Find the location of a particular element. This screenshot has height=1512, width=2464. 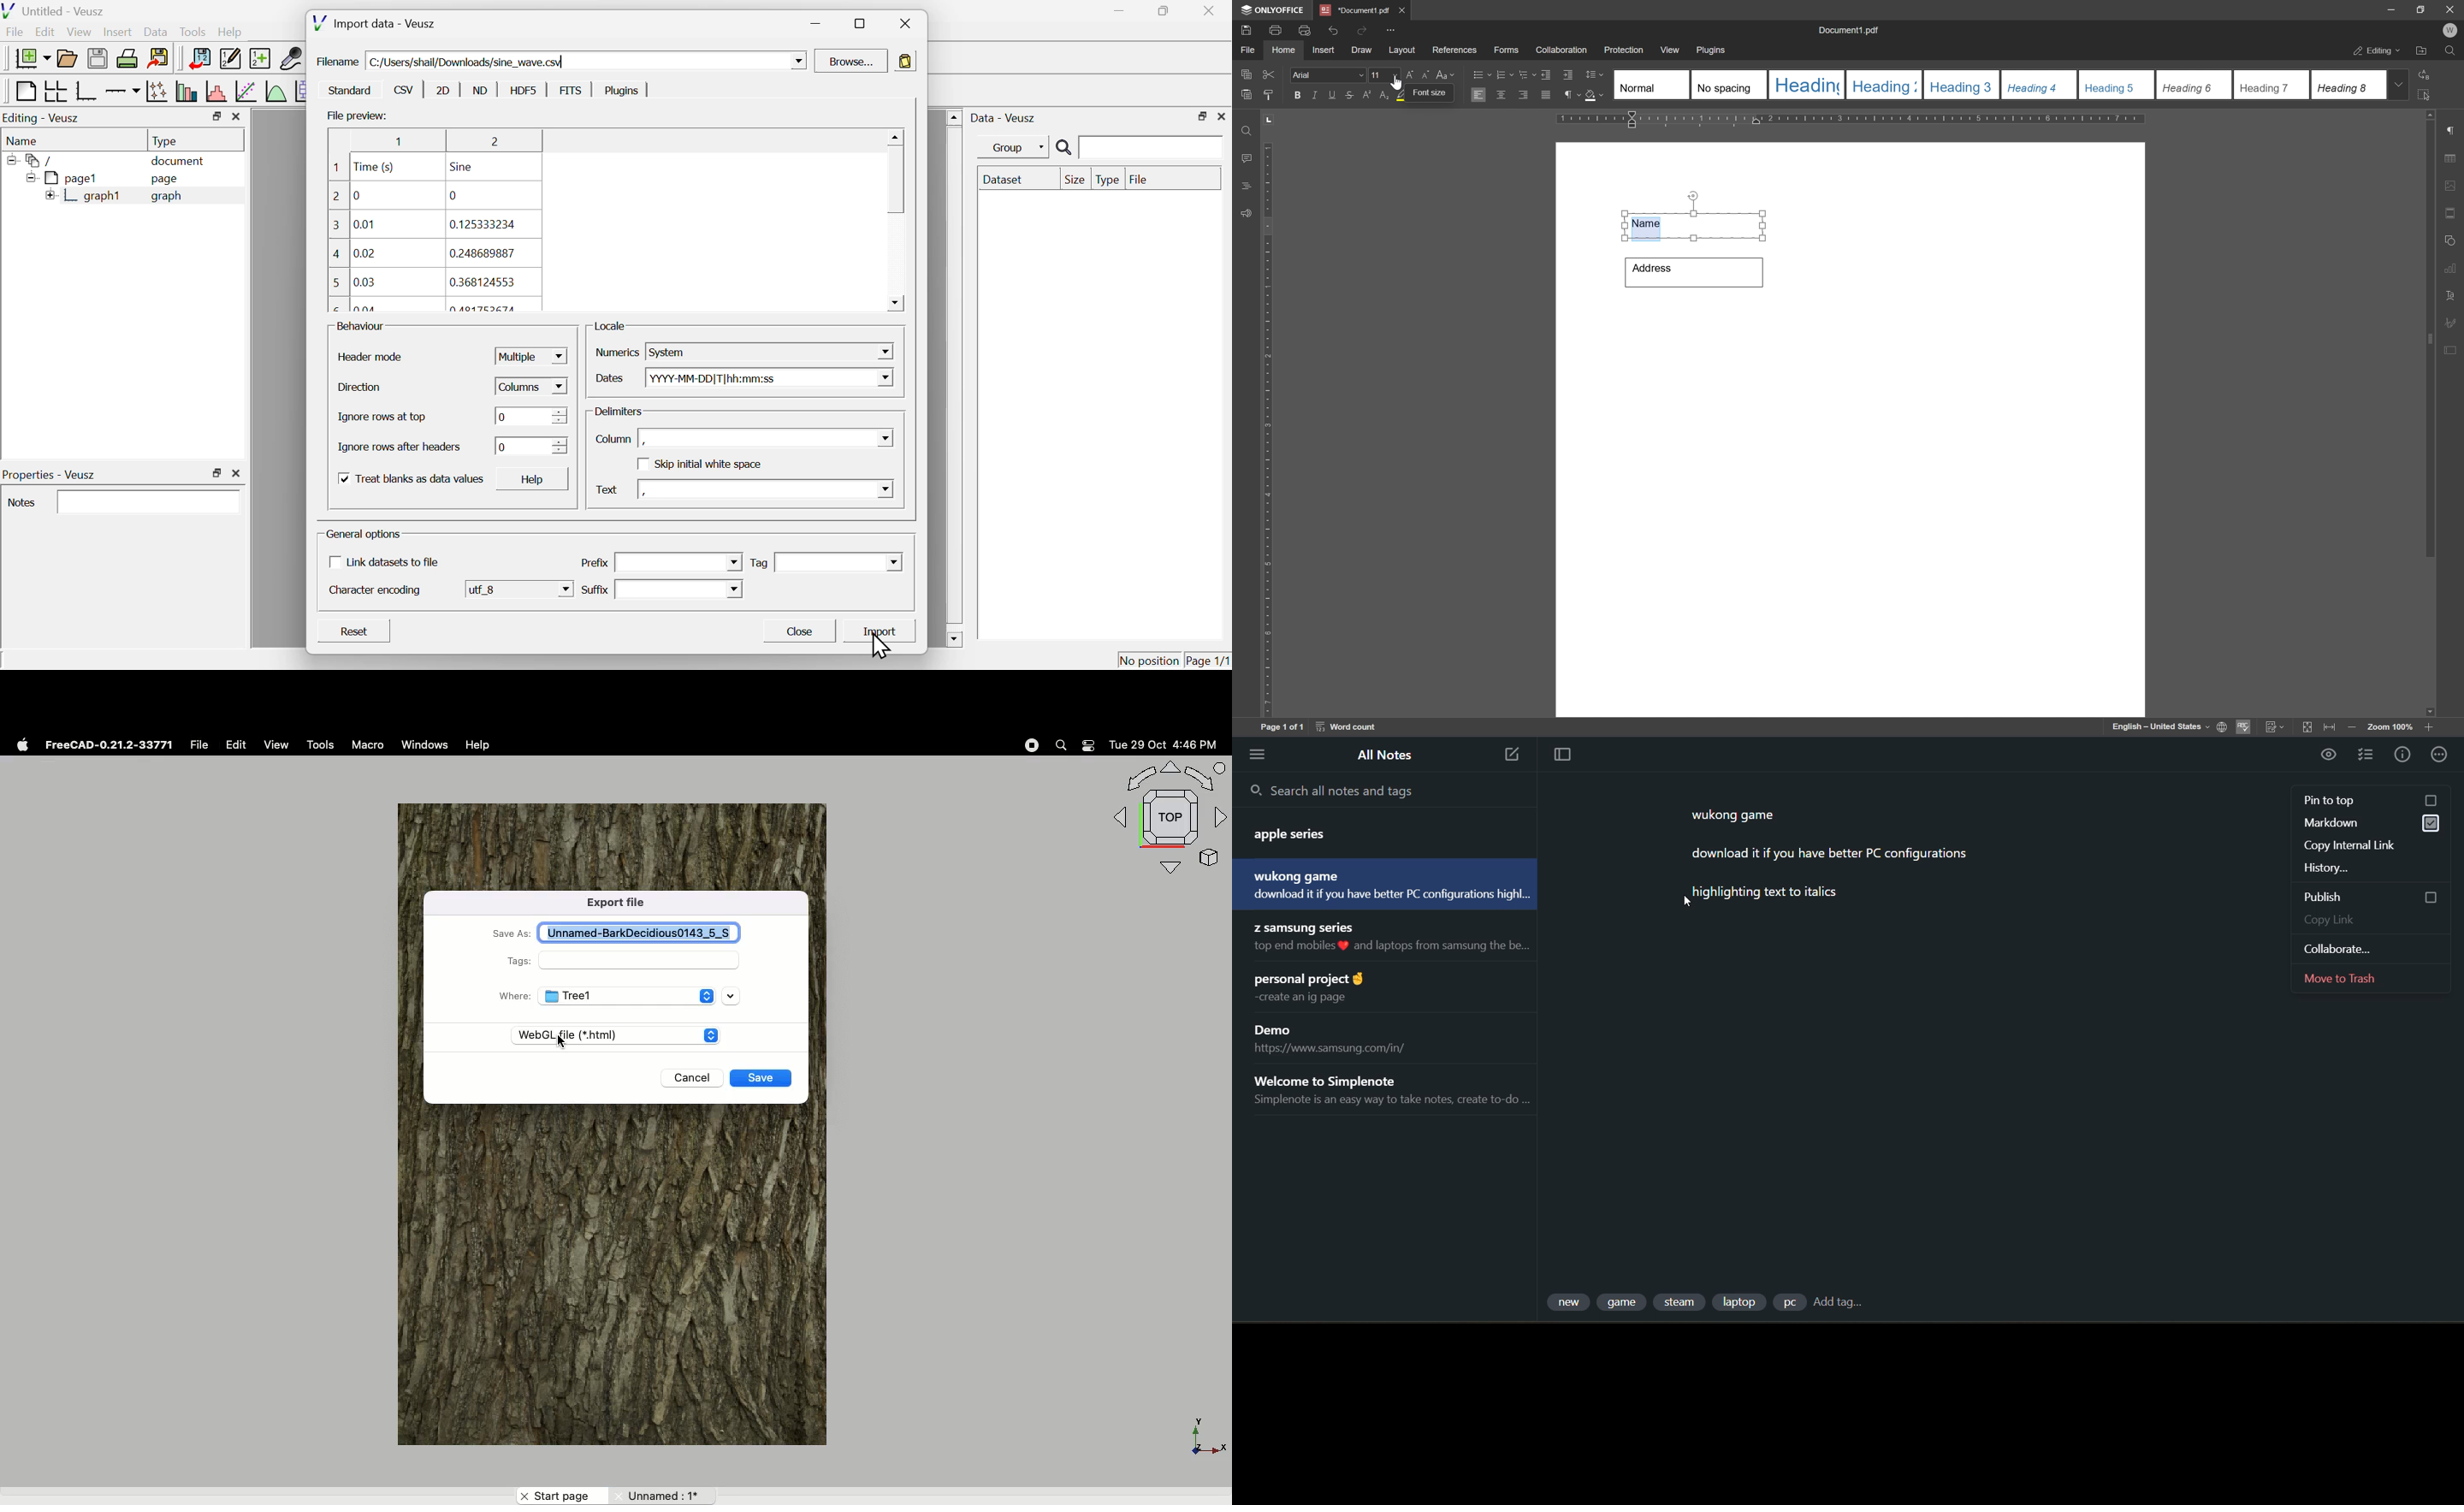

 0.368124553 is located at coordinates (488, 283).